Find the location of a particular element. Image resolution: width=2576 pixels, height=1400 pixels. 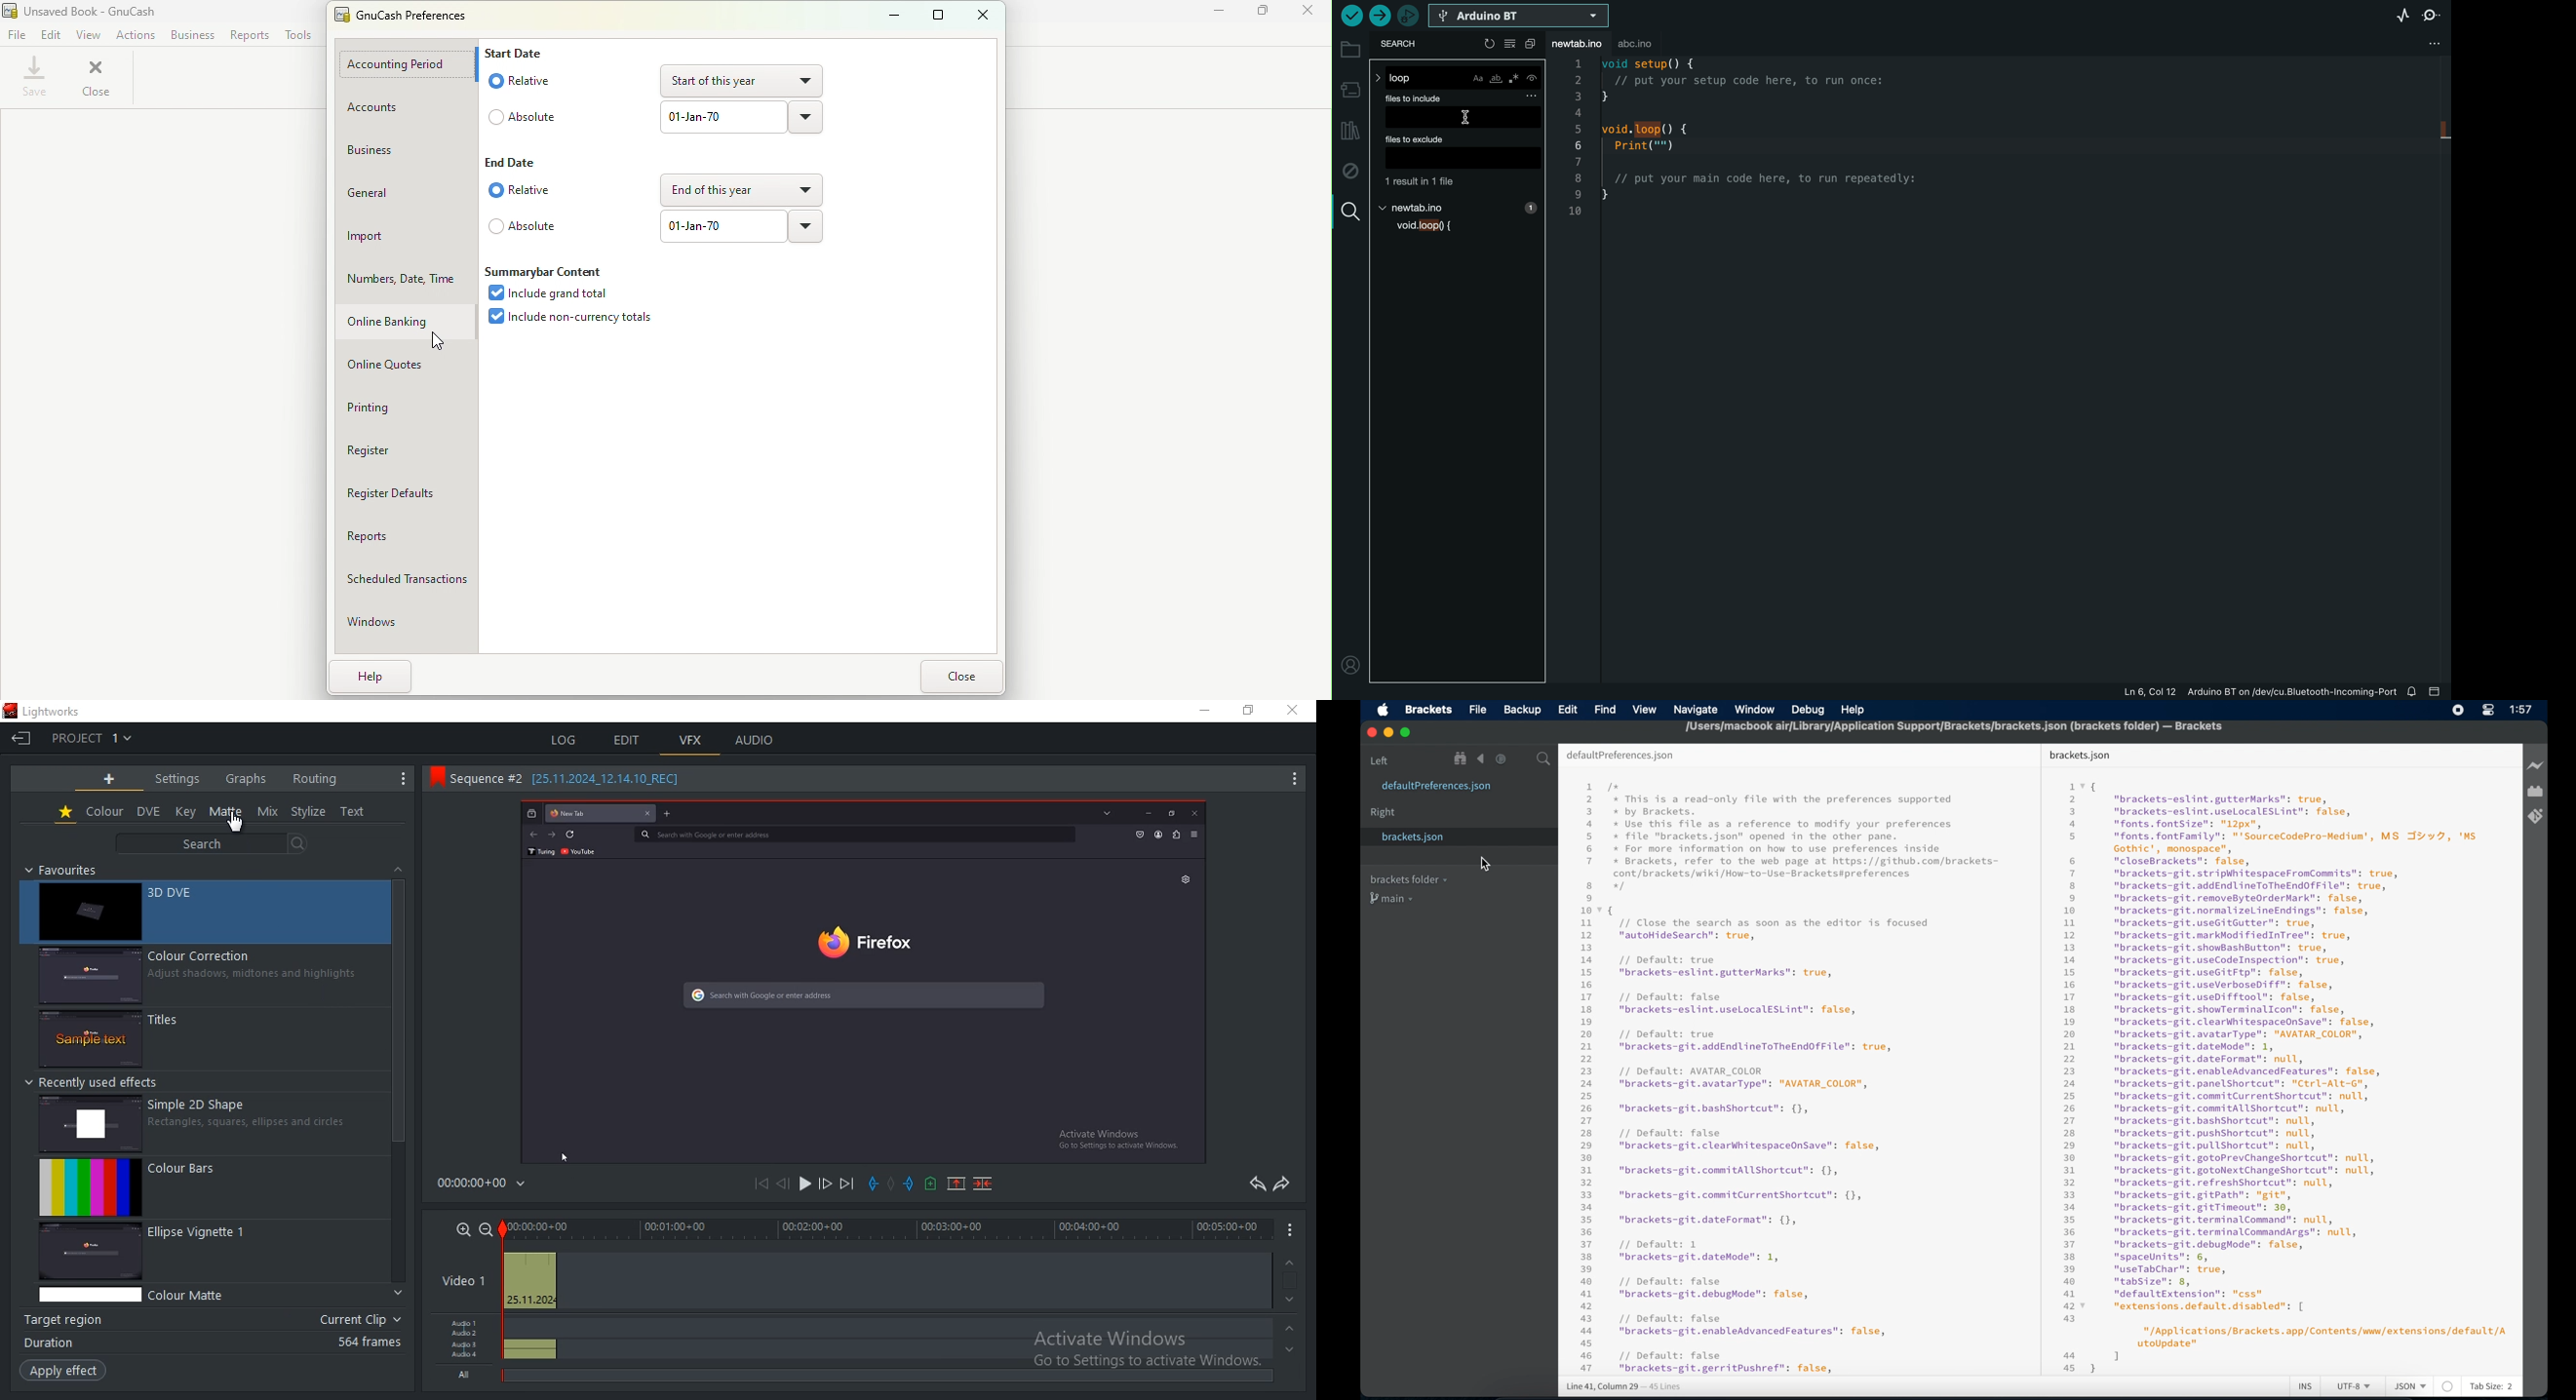

3d dve is located at coordinates (204, 912).